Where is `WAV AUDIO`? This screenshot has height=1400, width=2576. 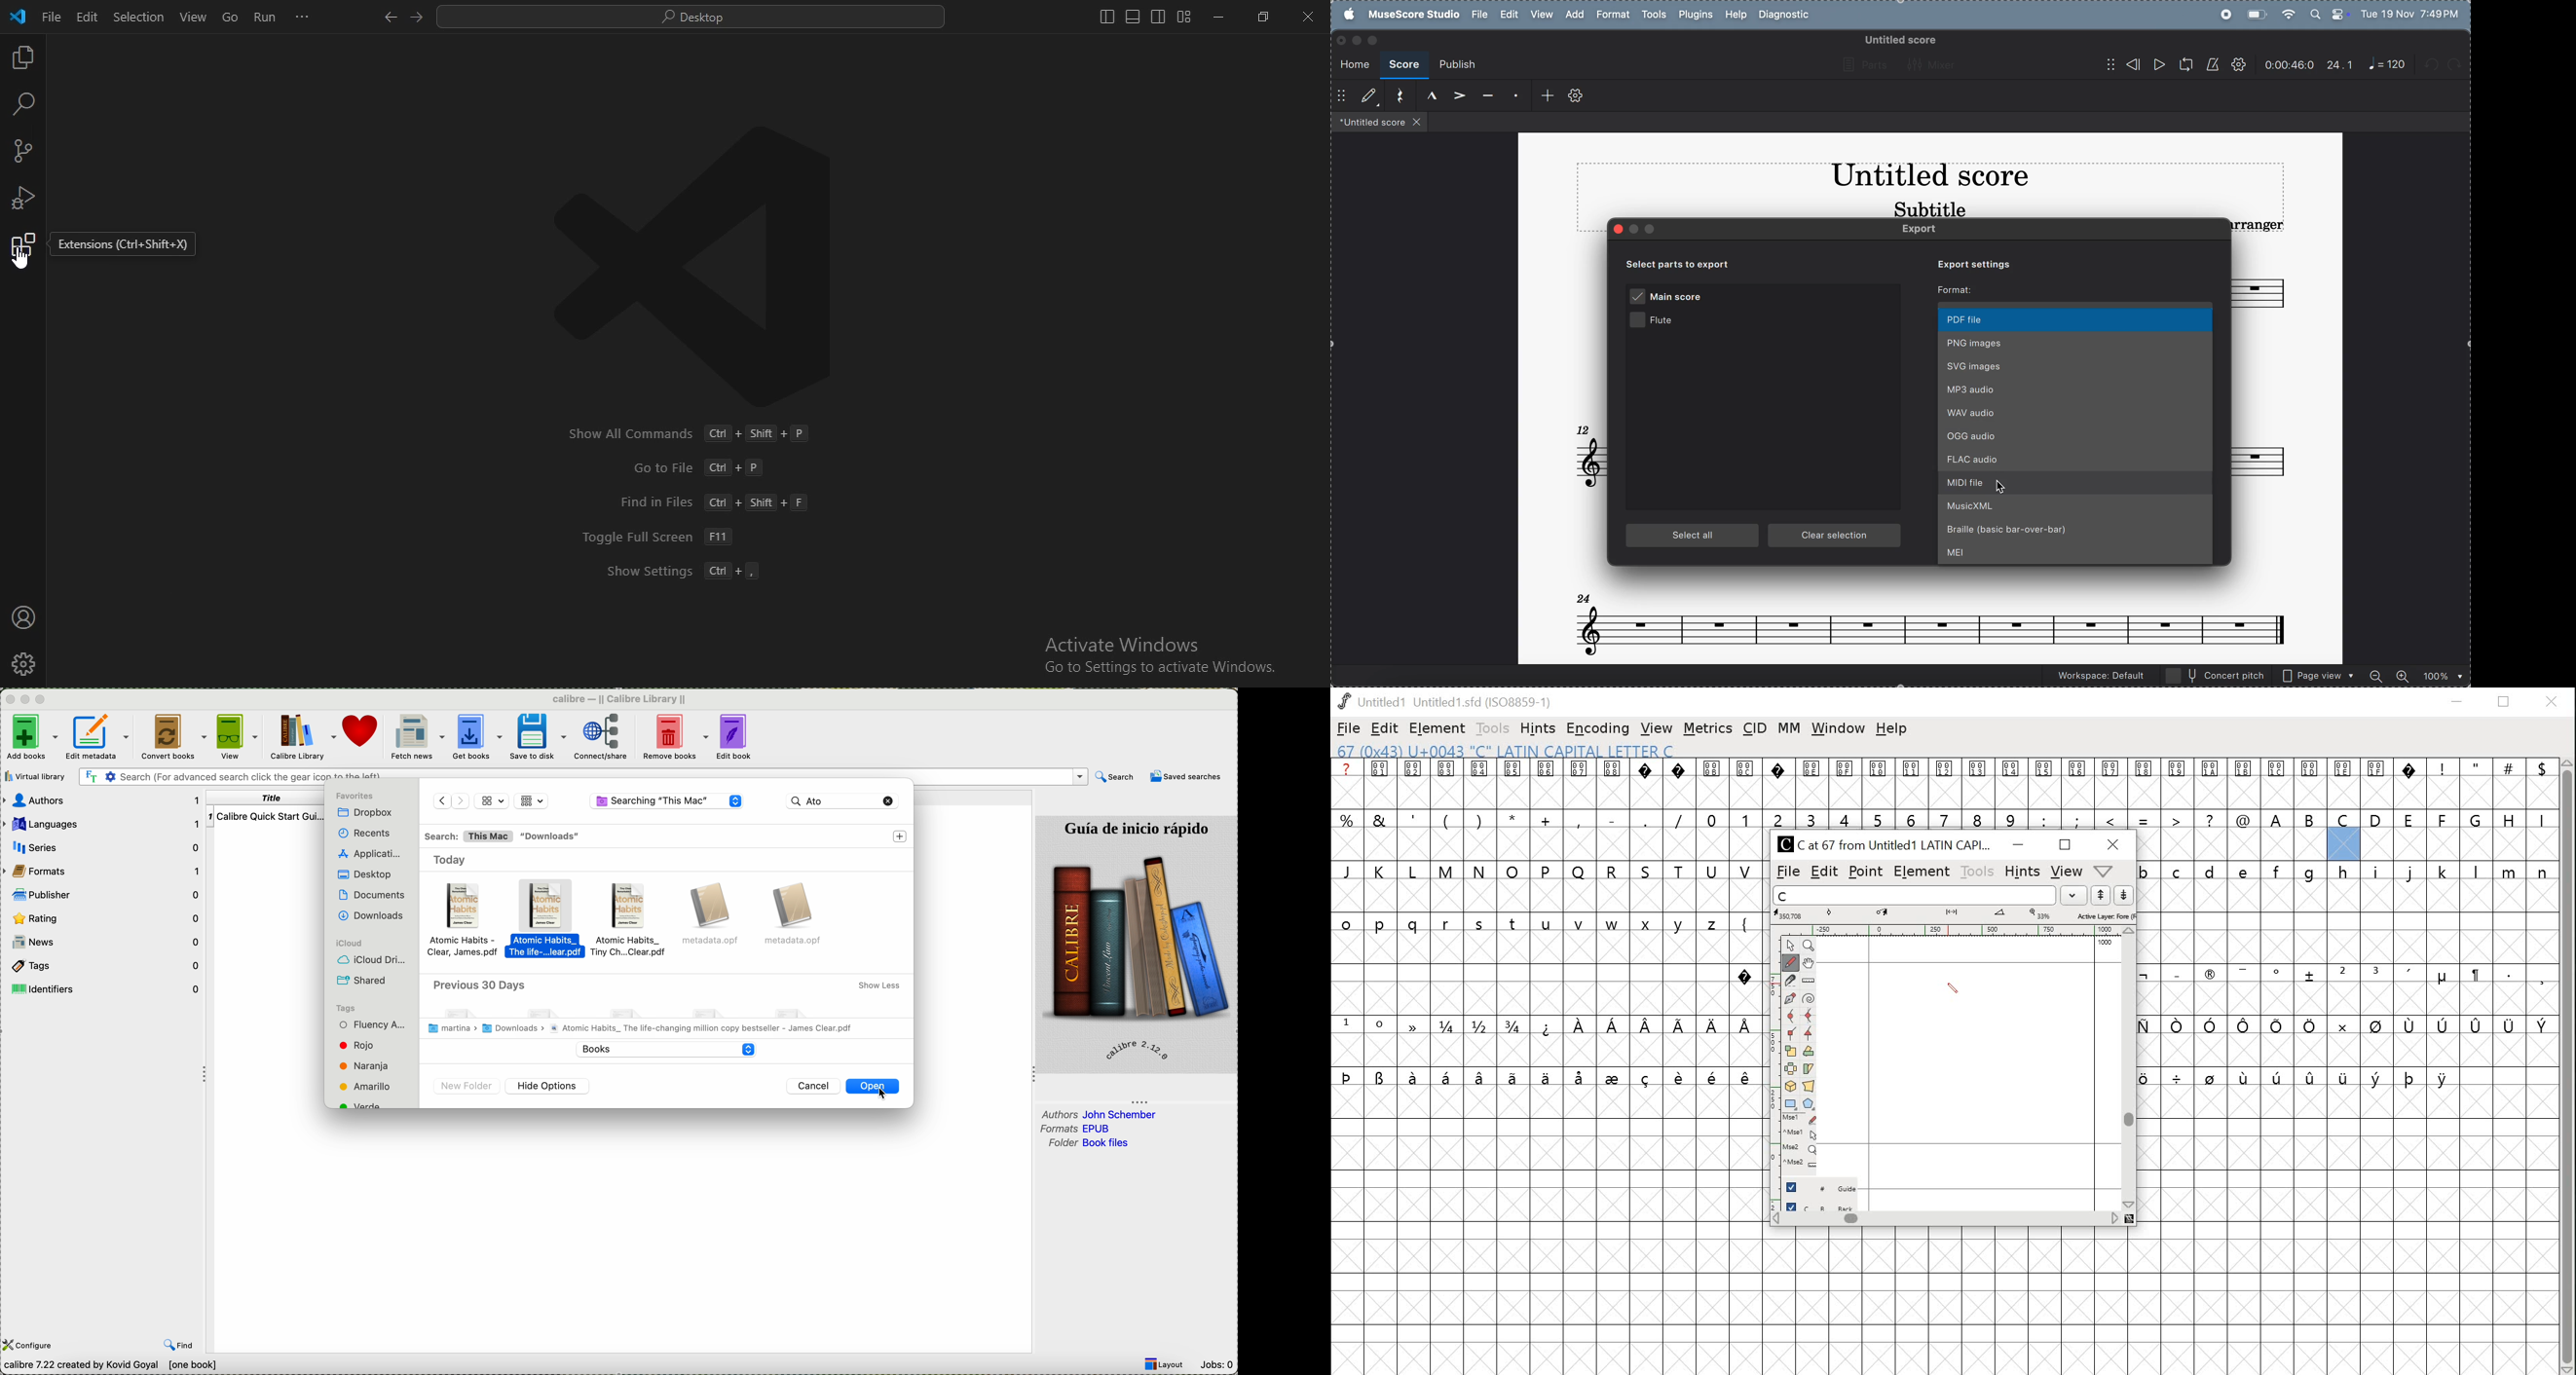 WAV AUDIO is located at coordinates (2076, 414).